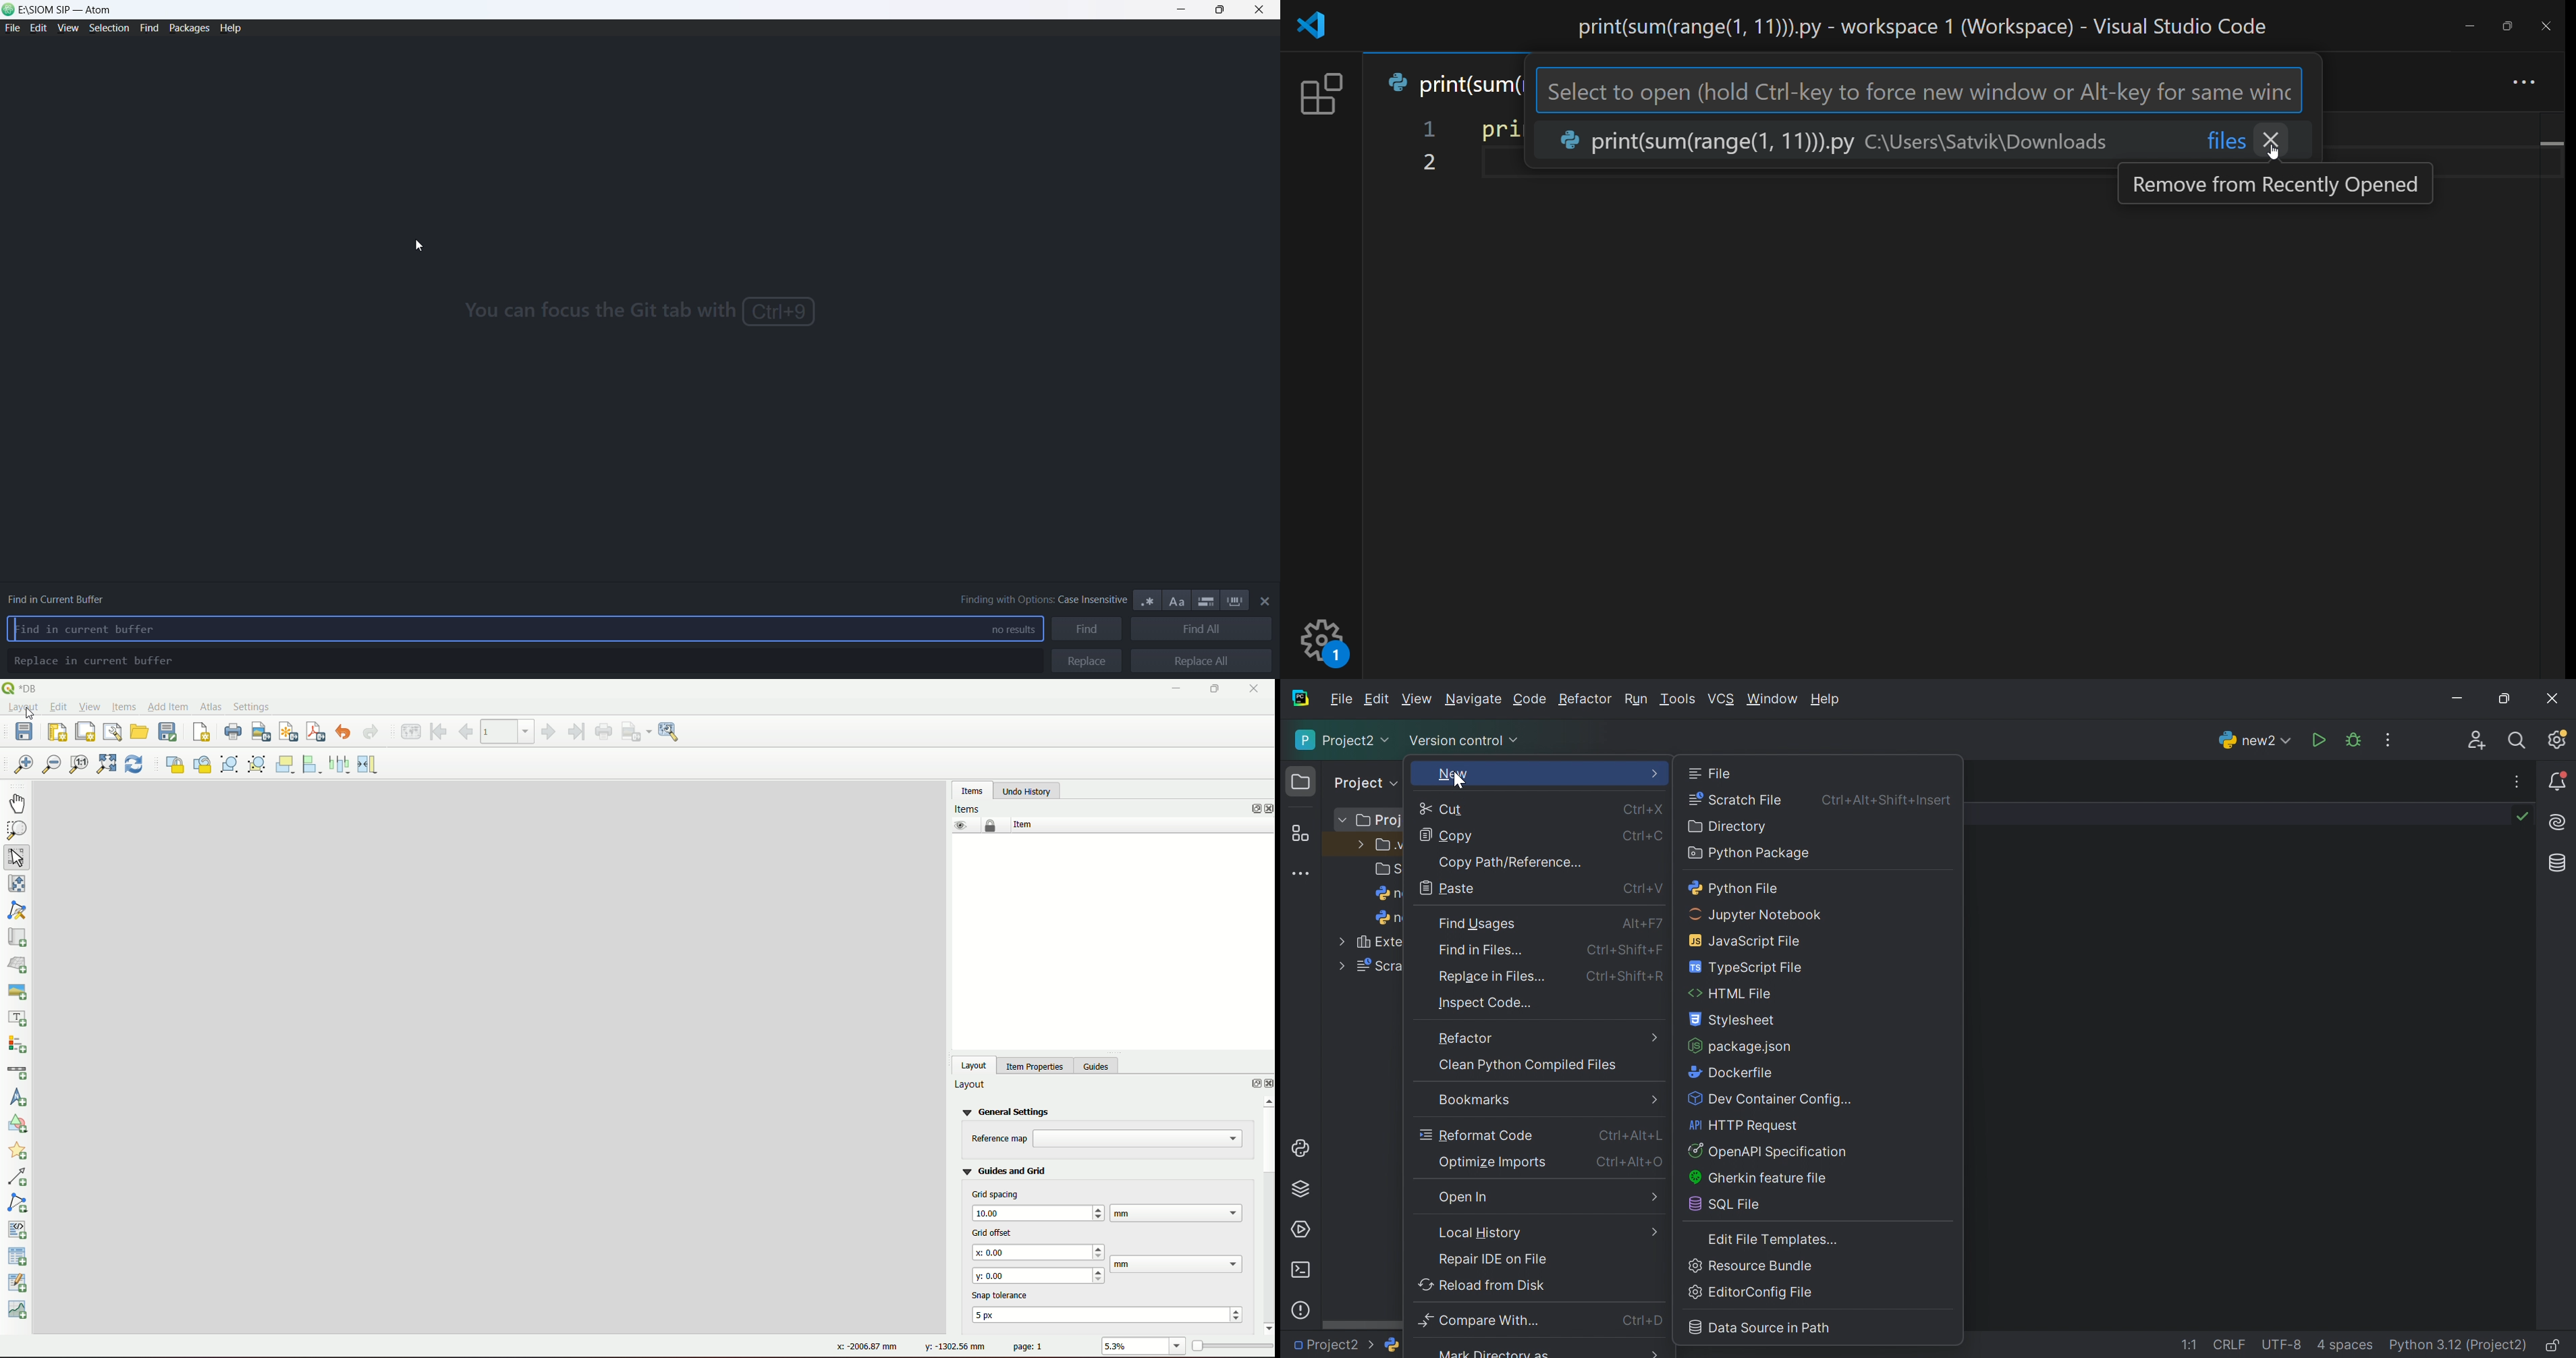  I want to click on Items, so click(970, 808).